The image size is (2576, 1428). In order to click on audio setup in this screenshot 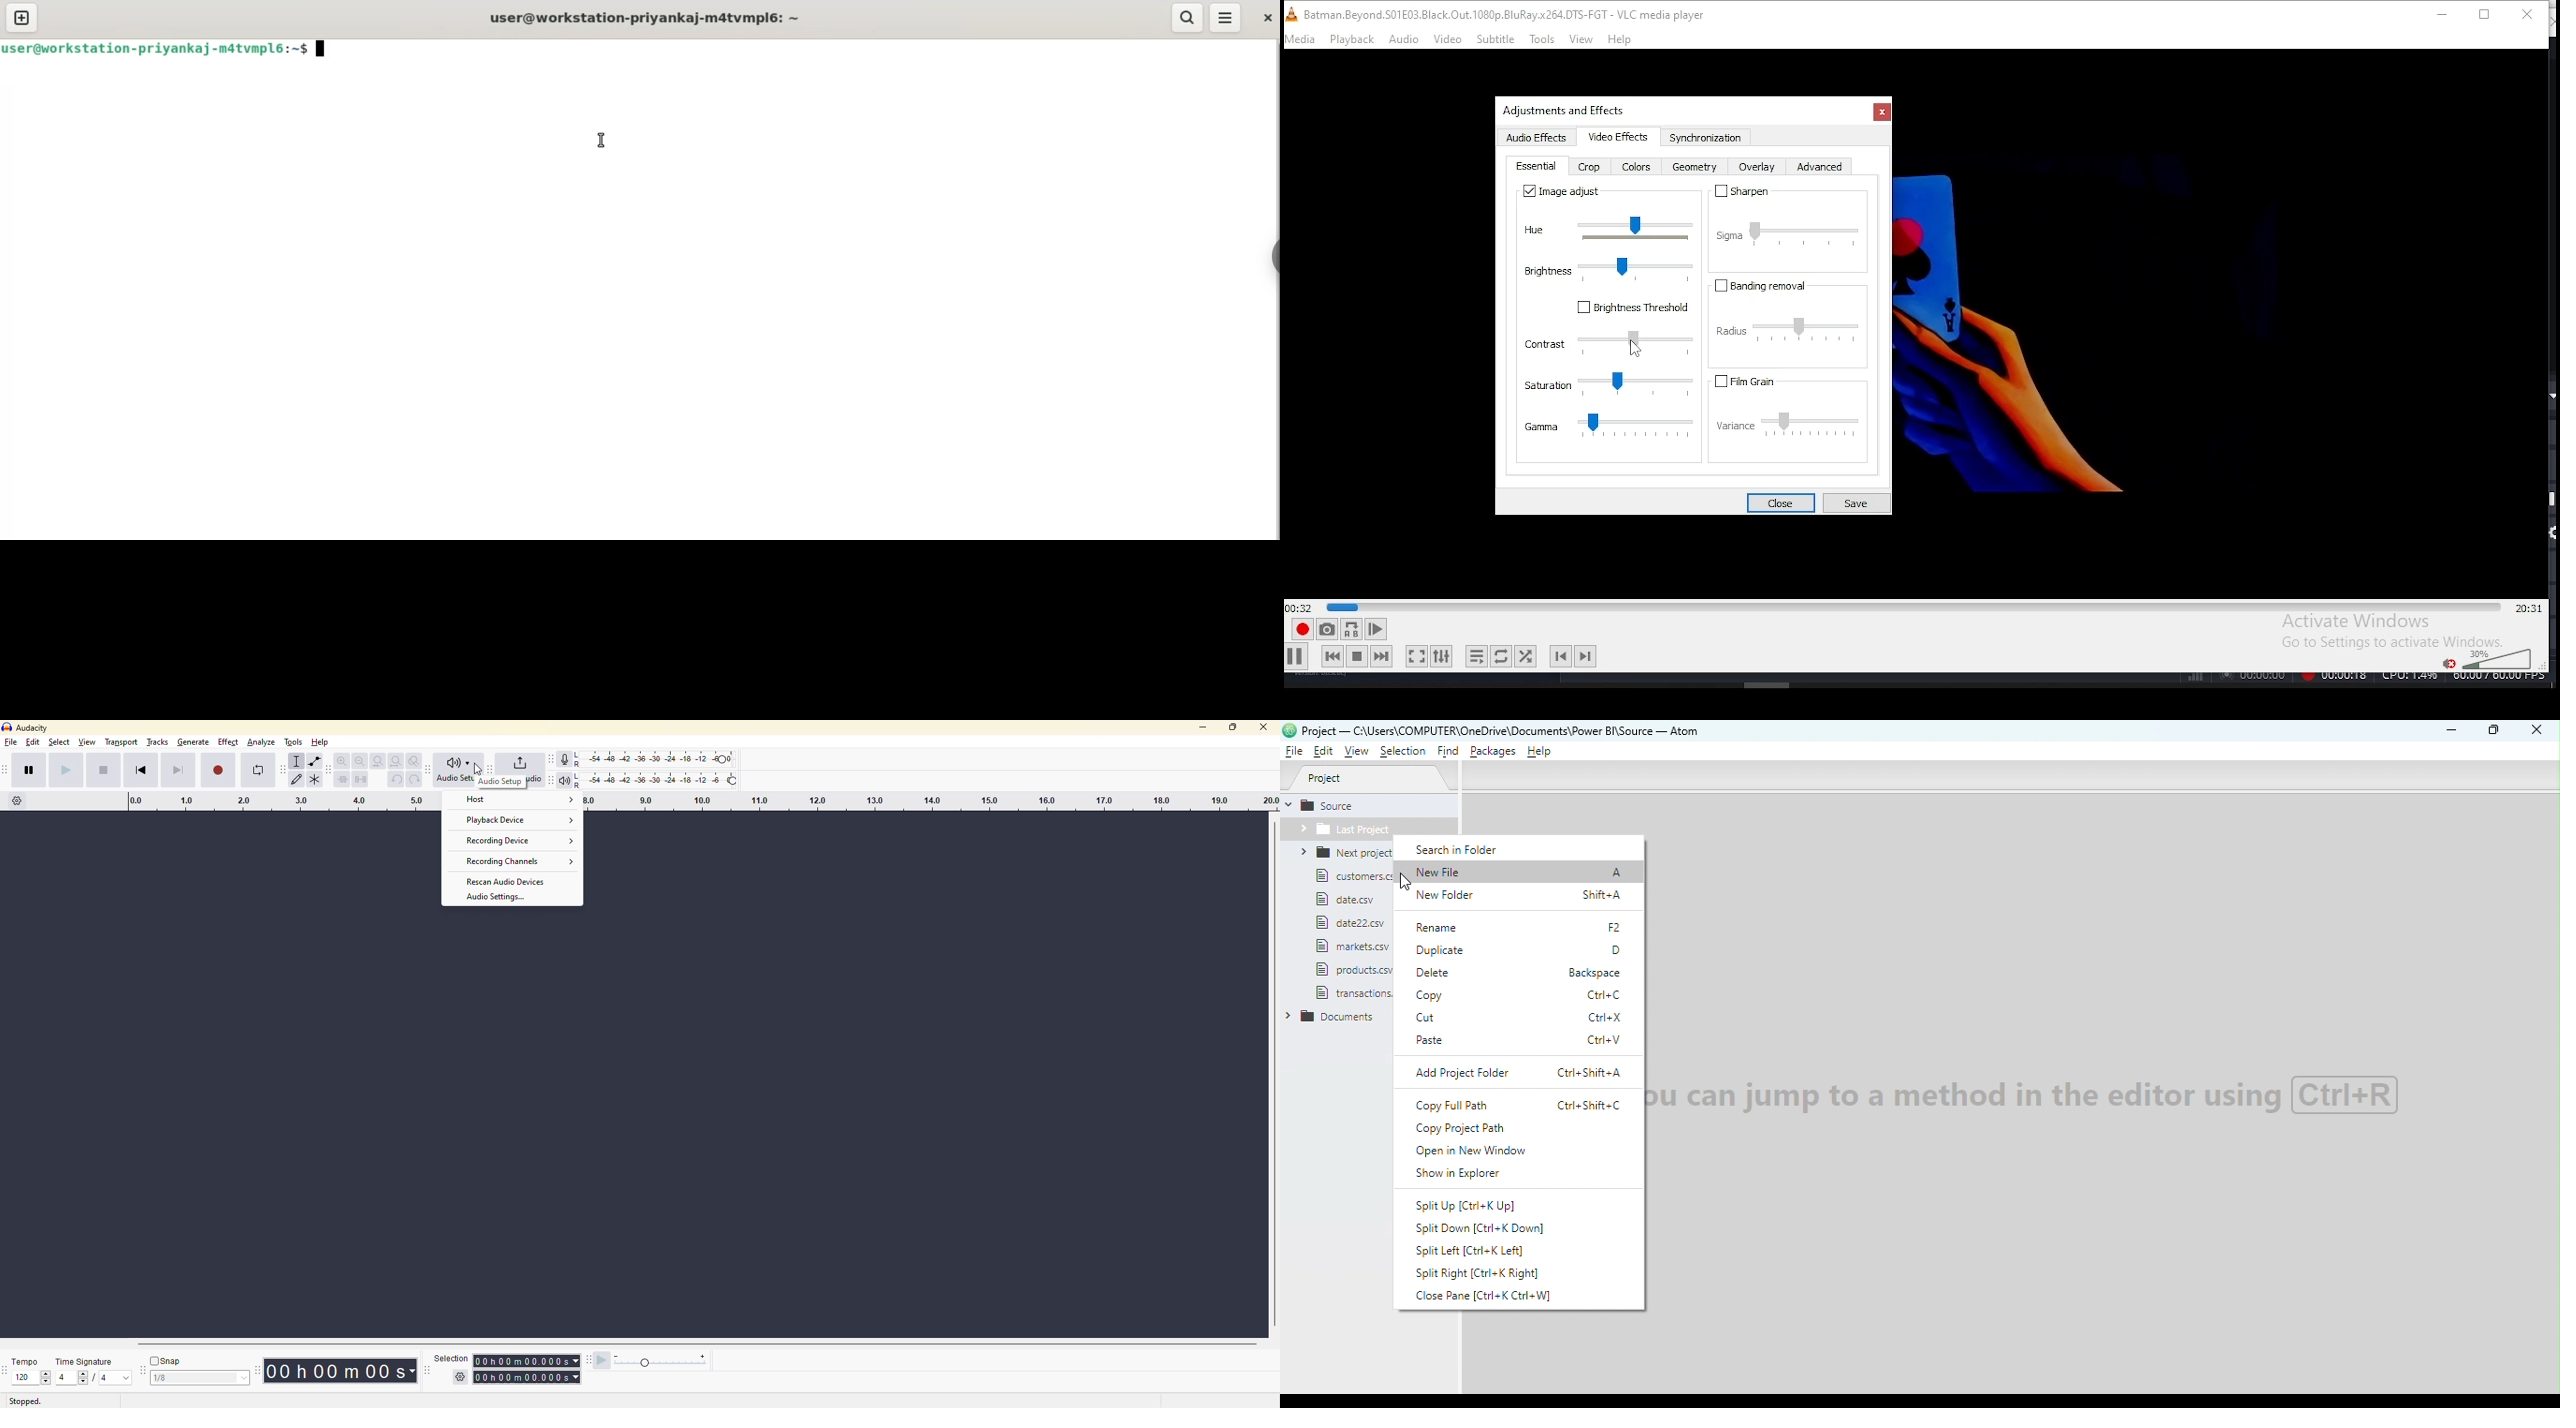, I will do `click(149, 1399)`.